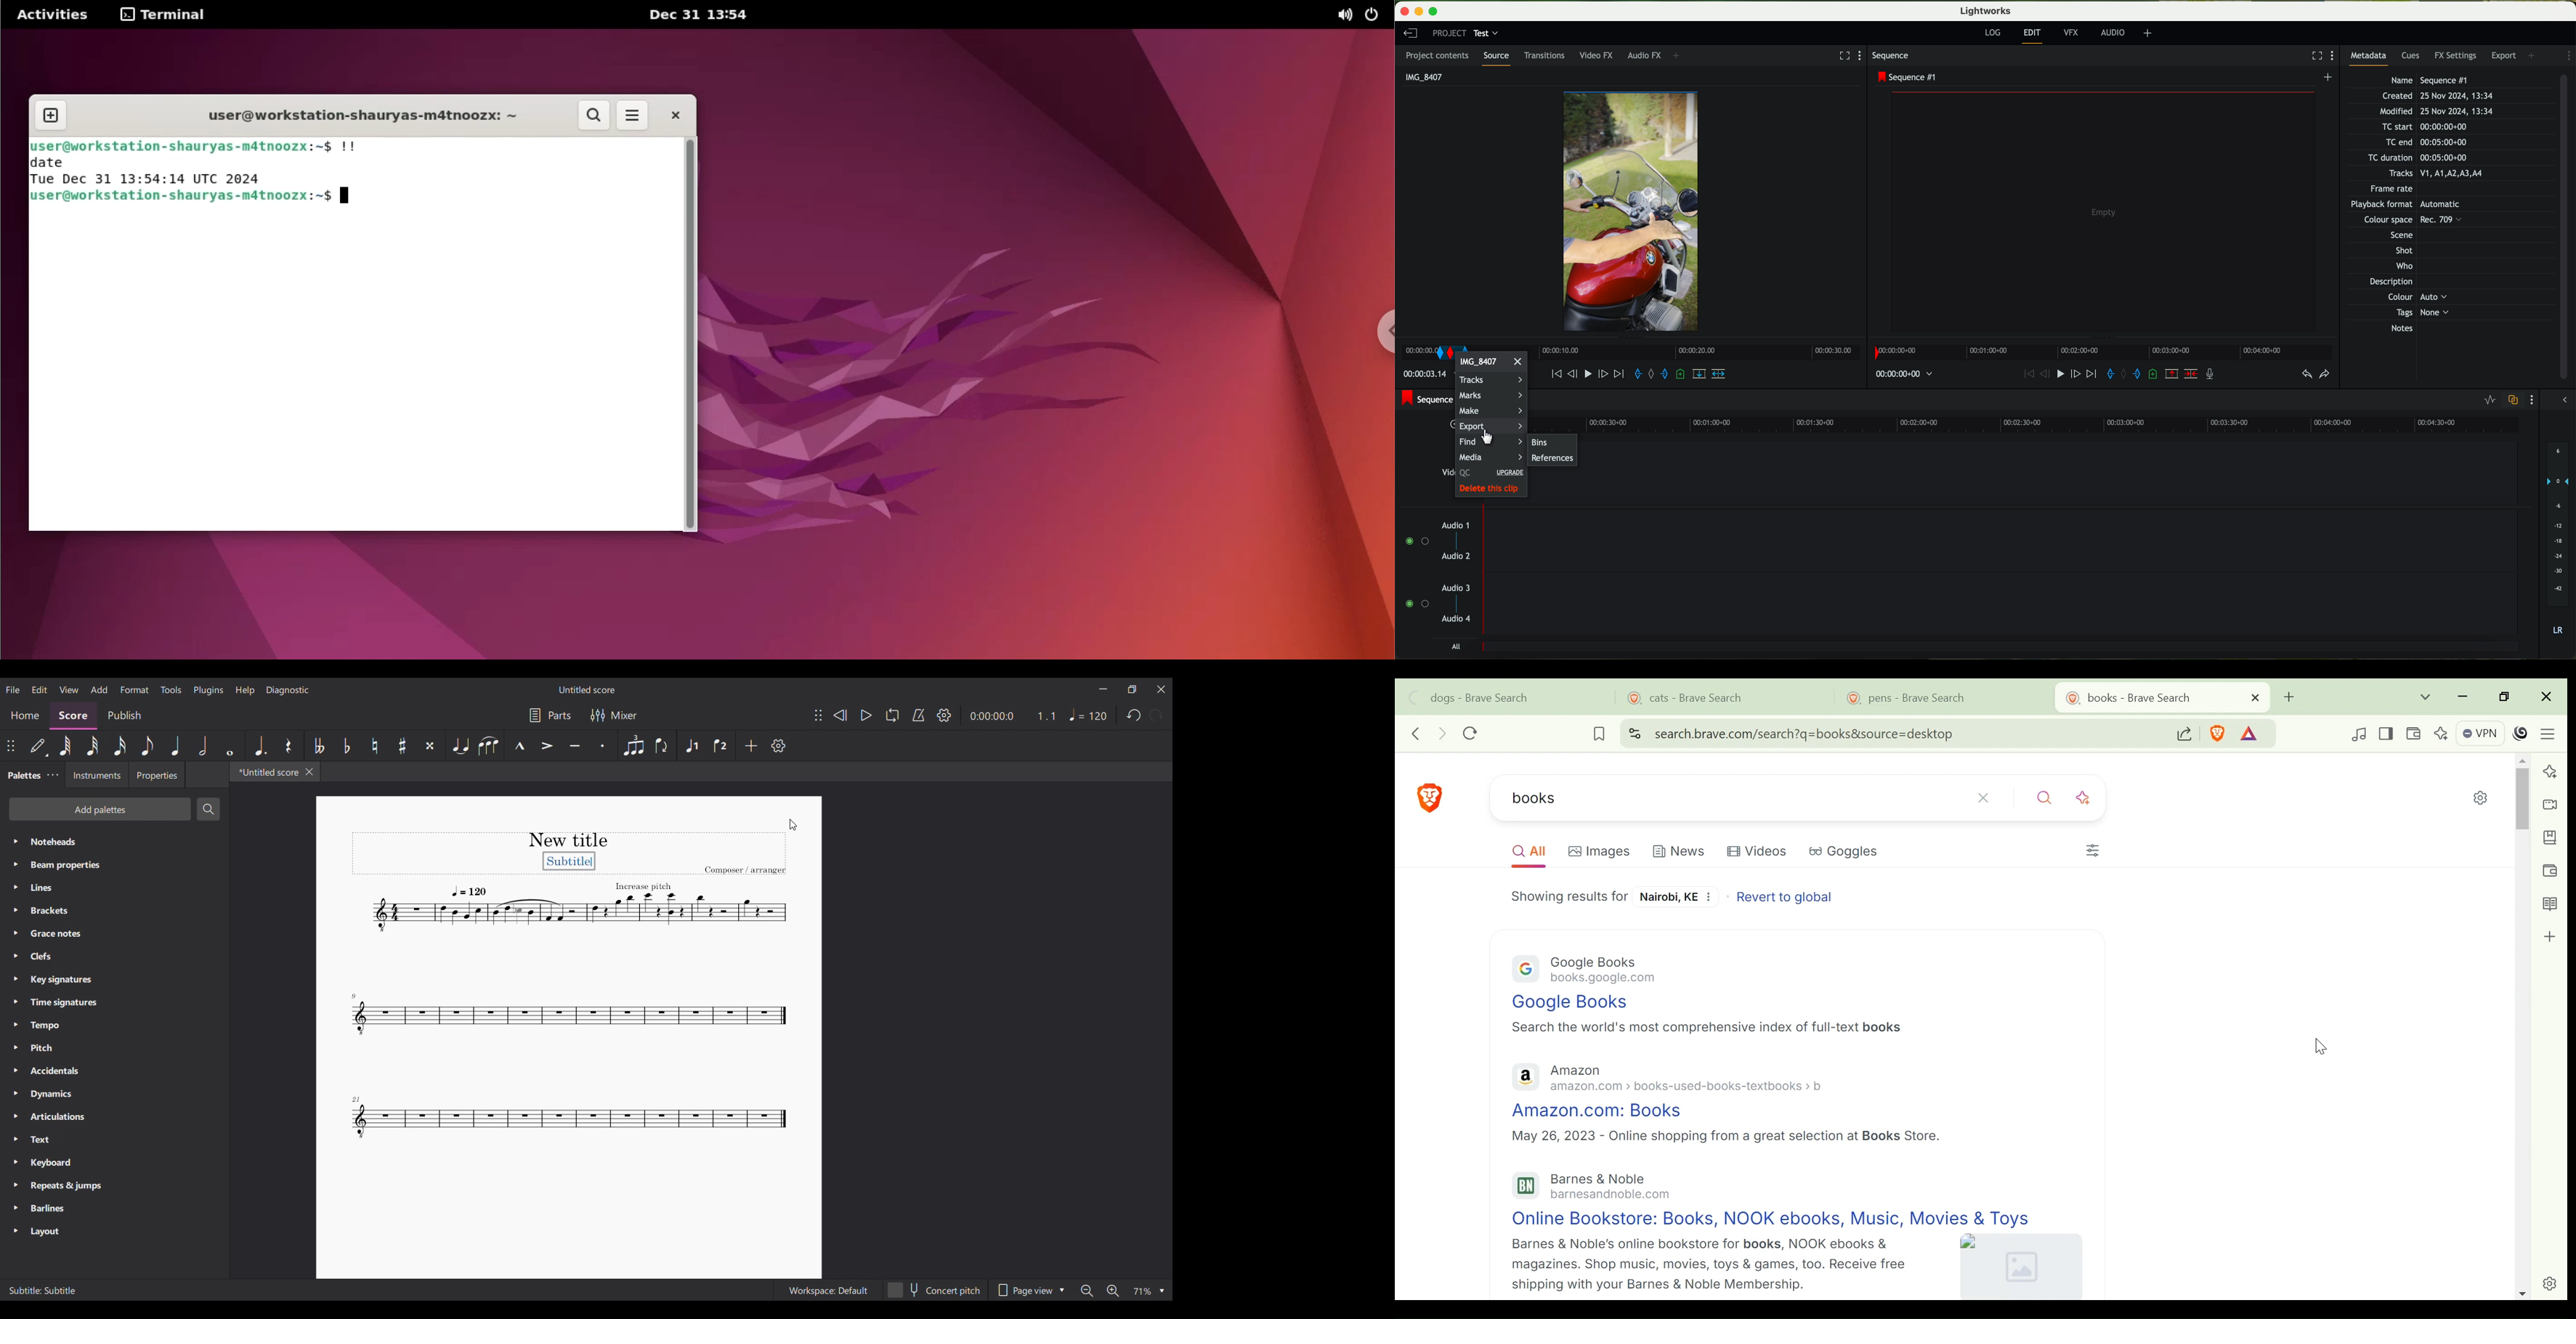  What do you see at coordinates (588, 690) in the screenshot?
I see `Untitled score` at bounding box center [588, 690].